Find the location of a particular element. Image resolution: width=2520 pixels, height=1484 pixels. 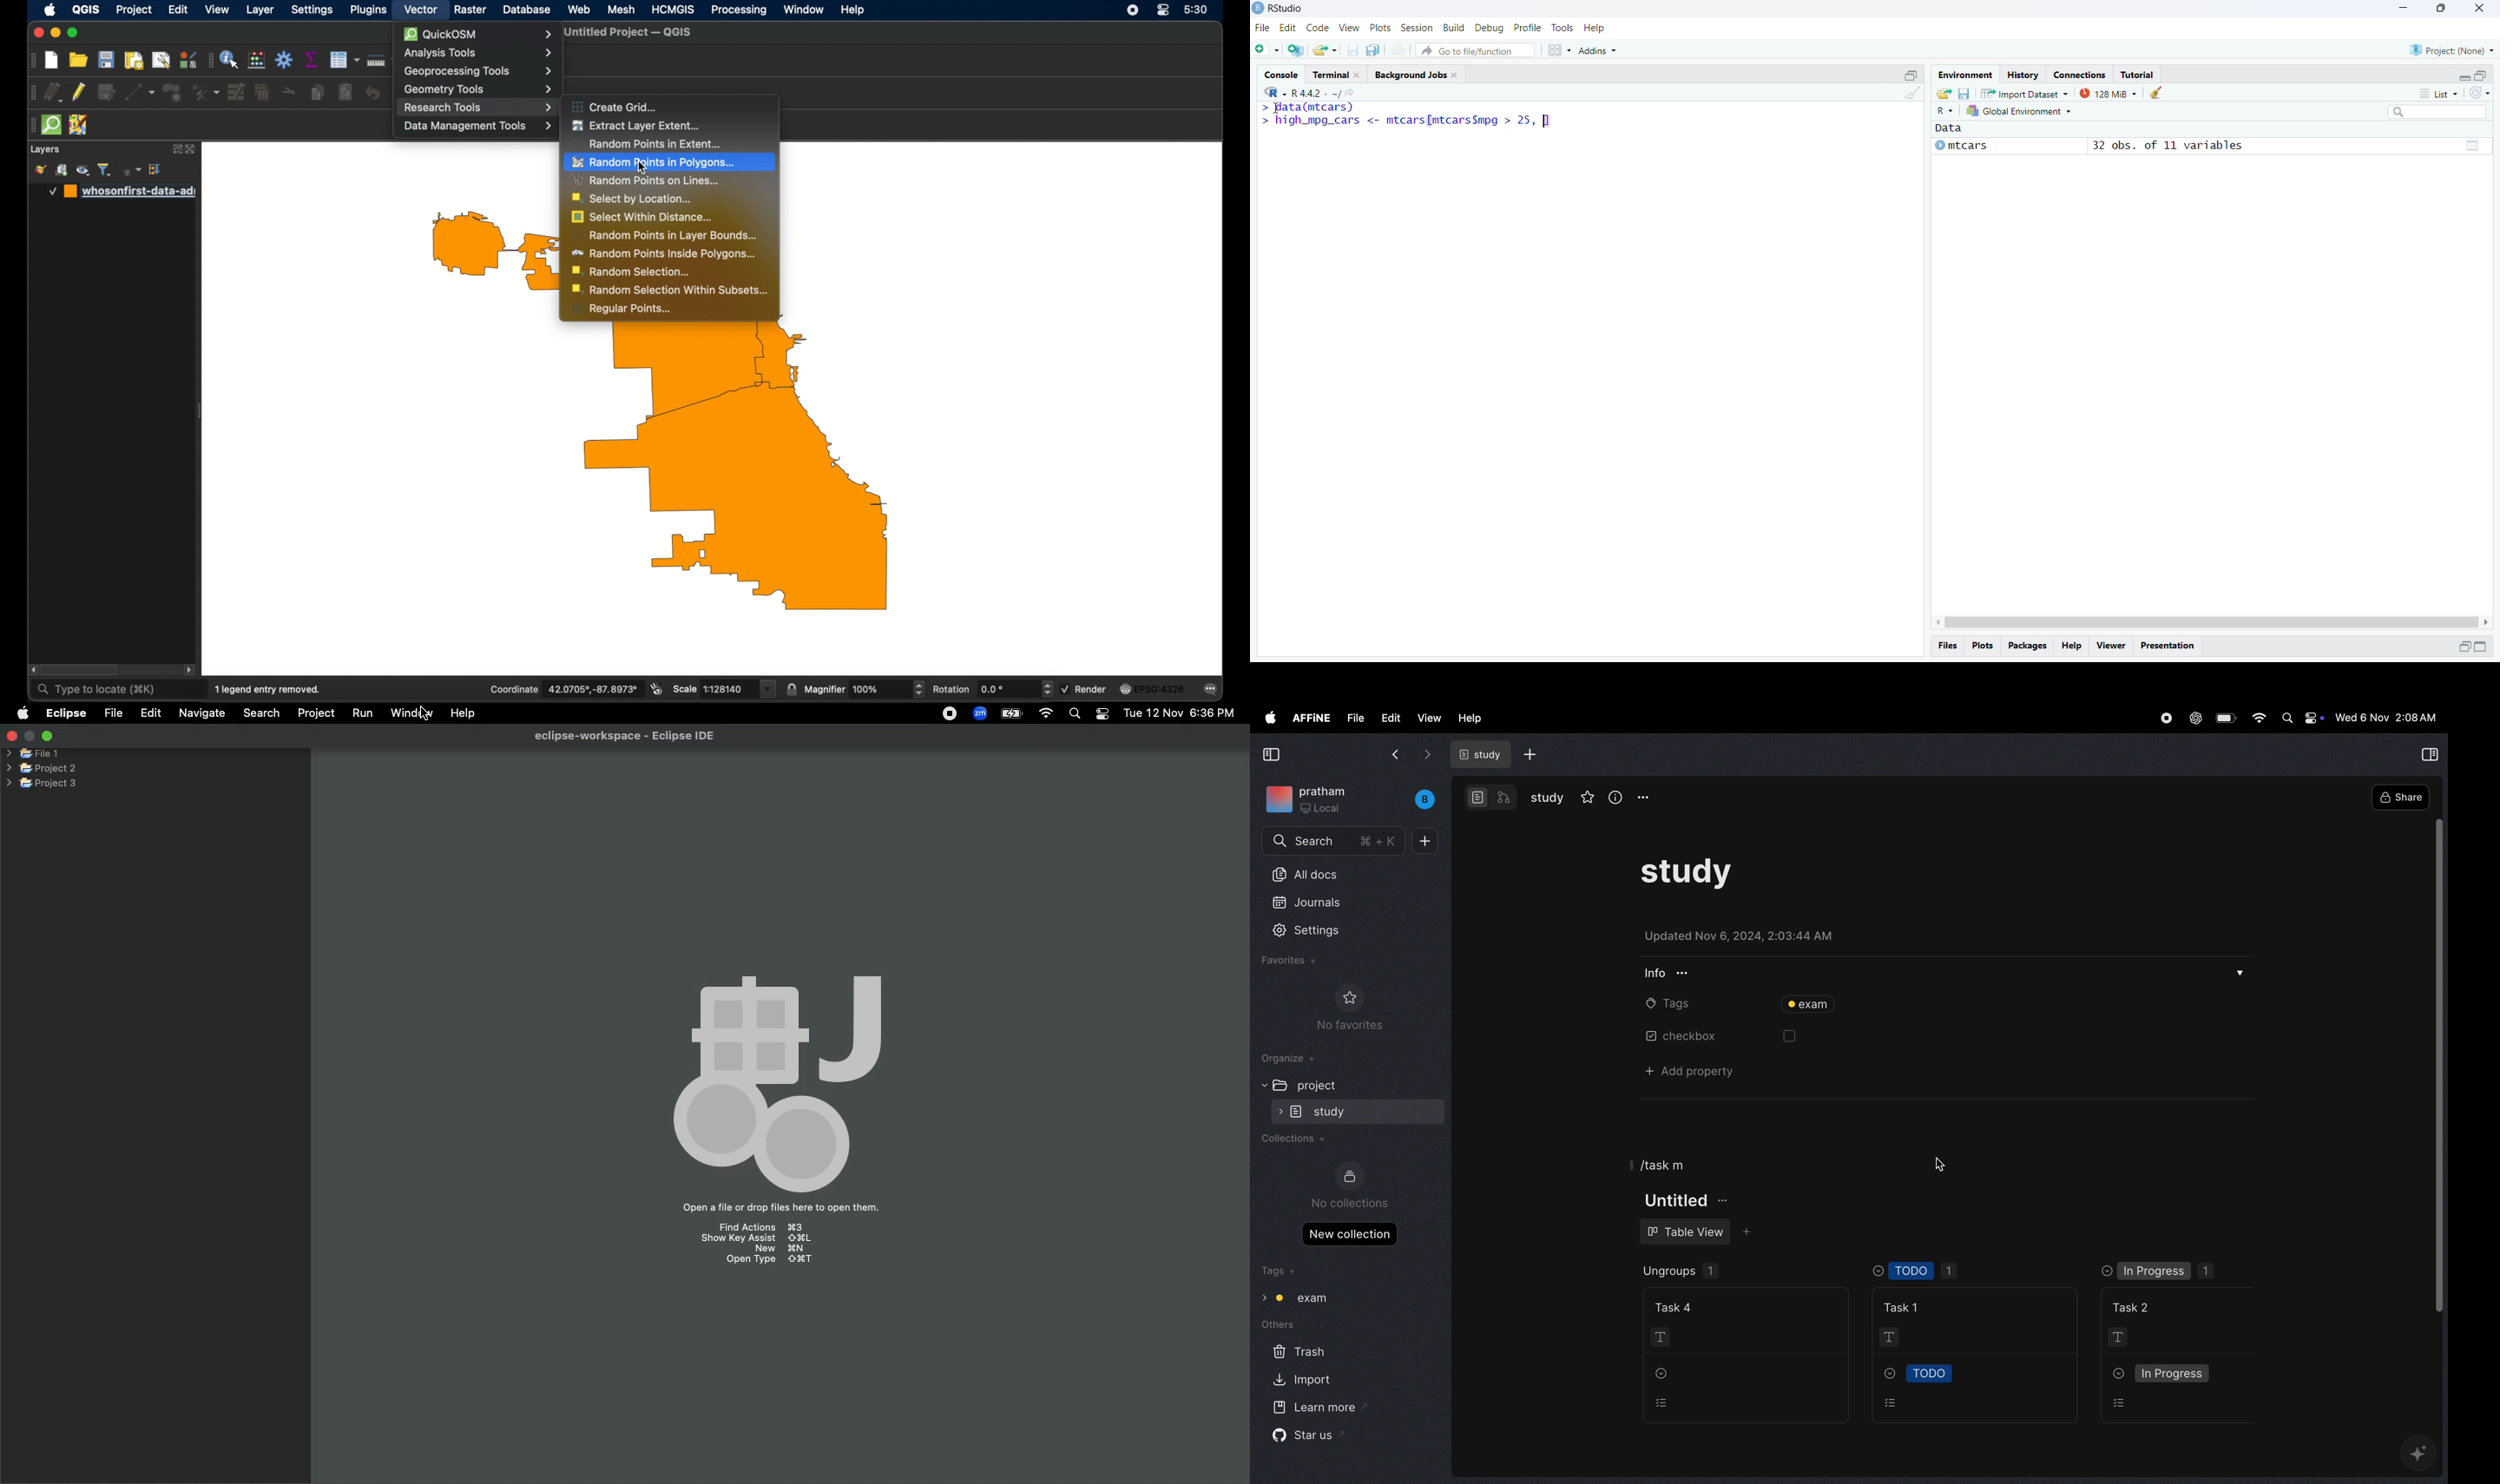

tag exam is located at coordinates (1302, 1299).